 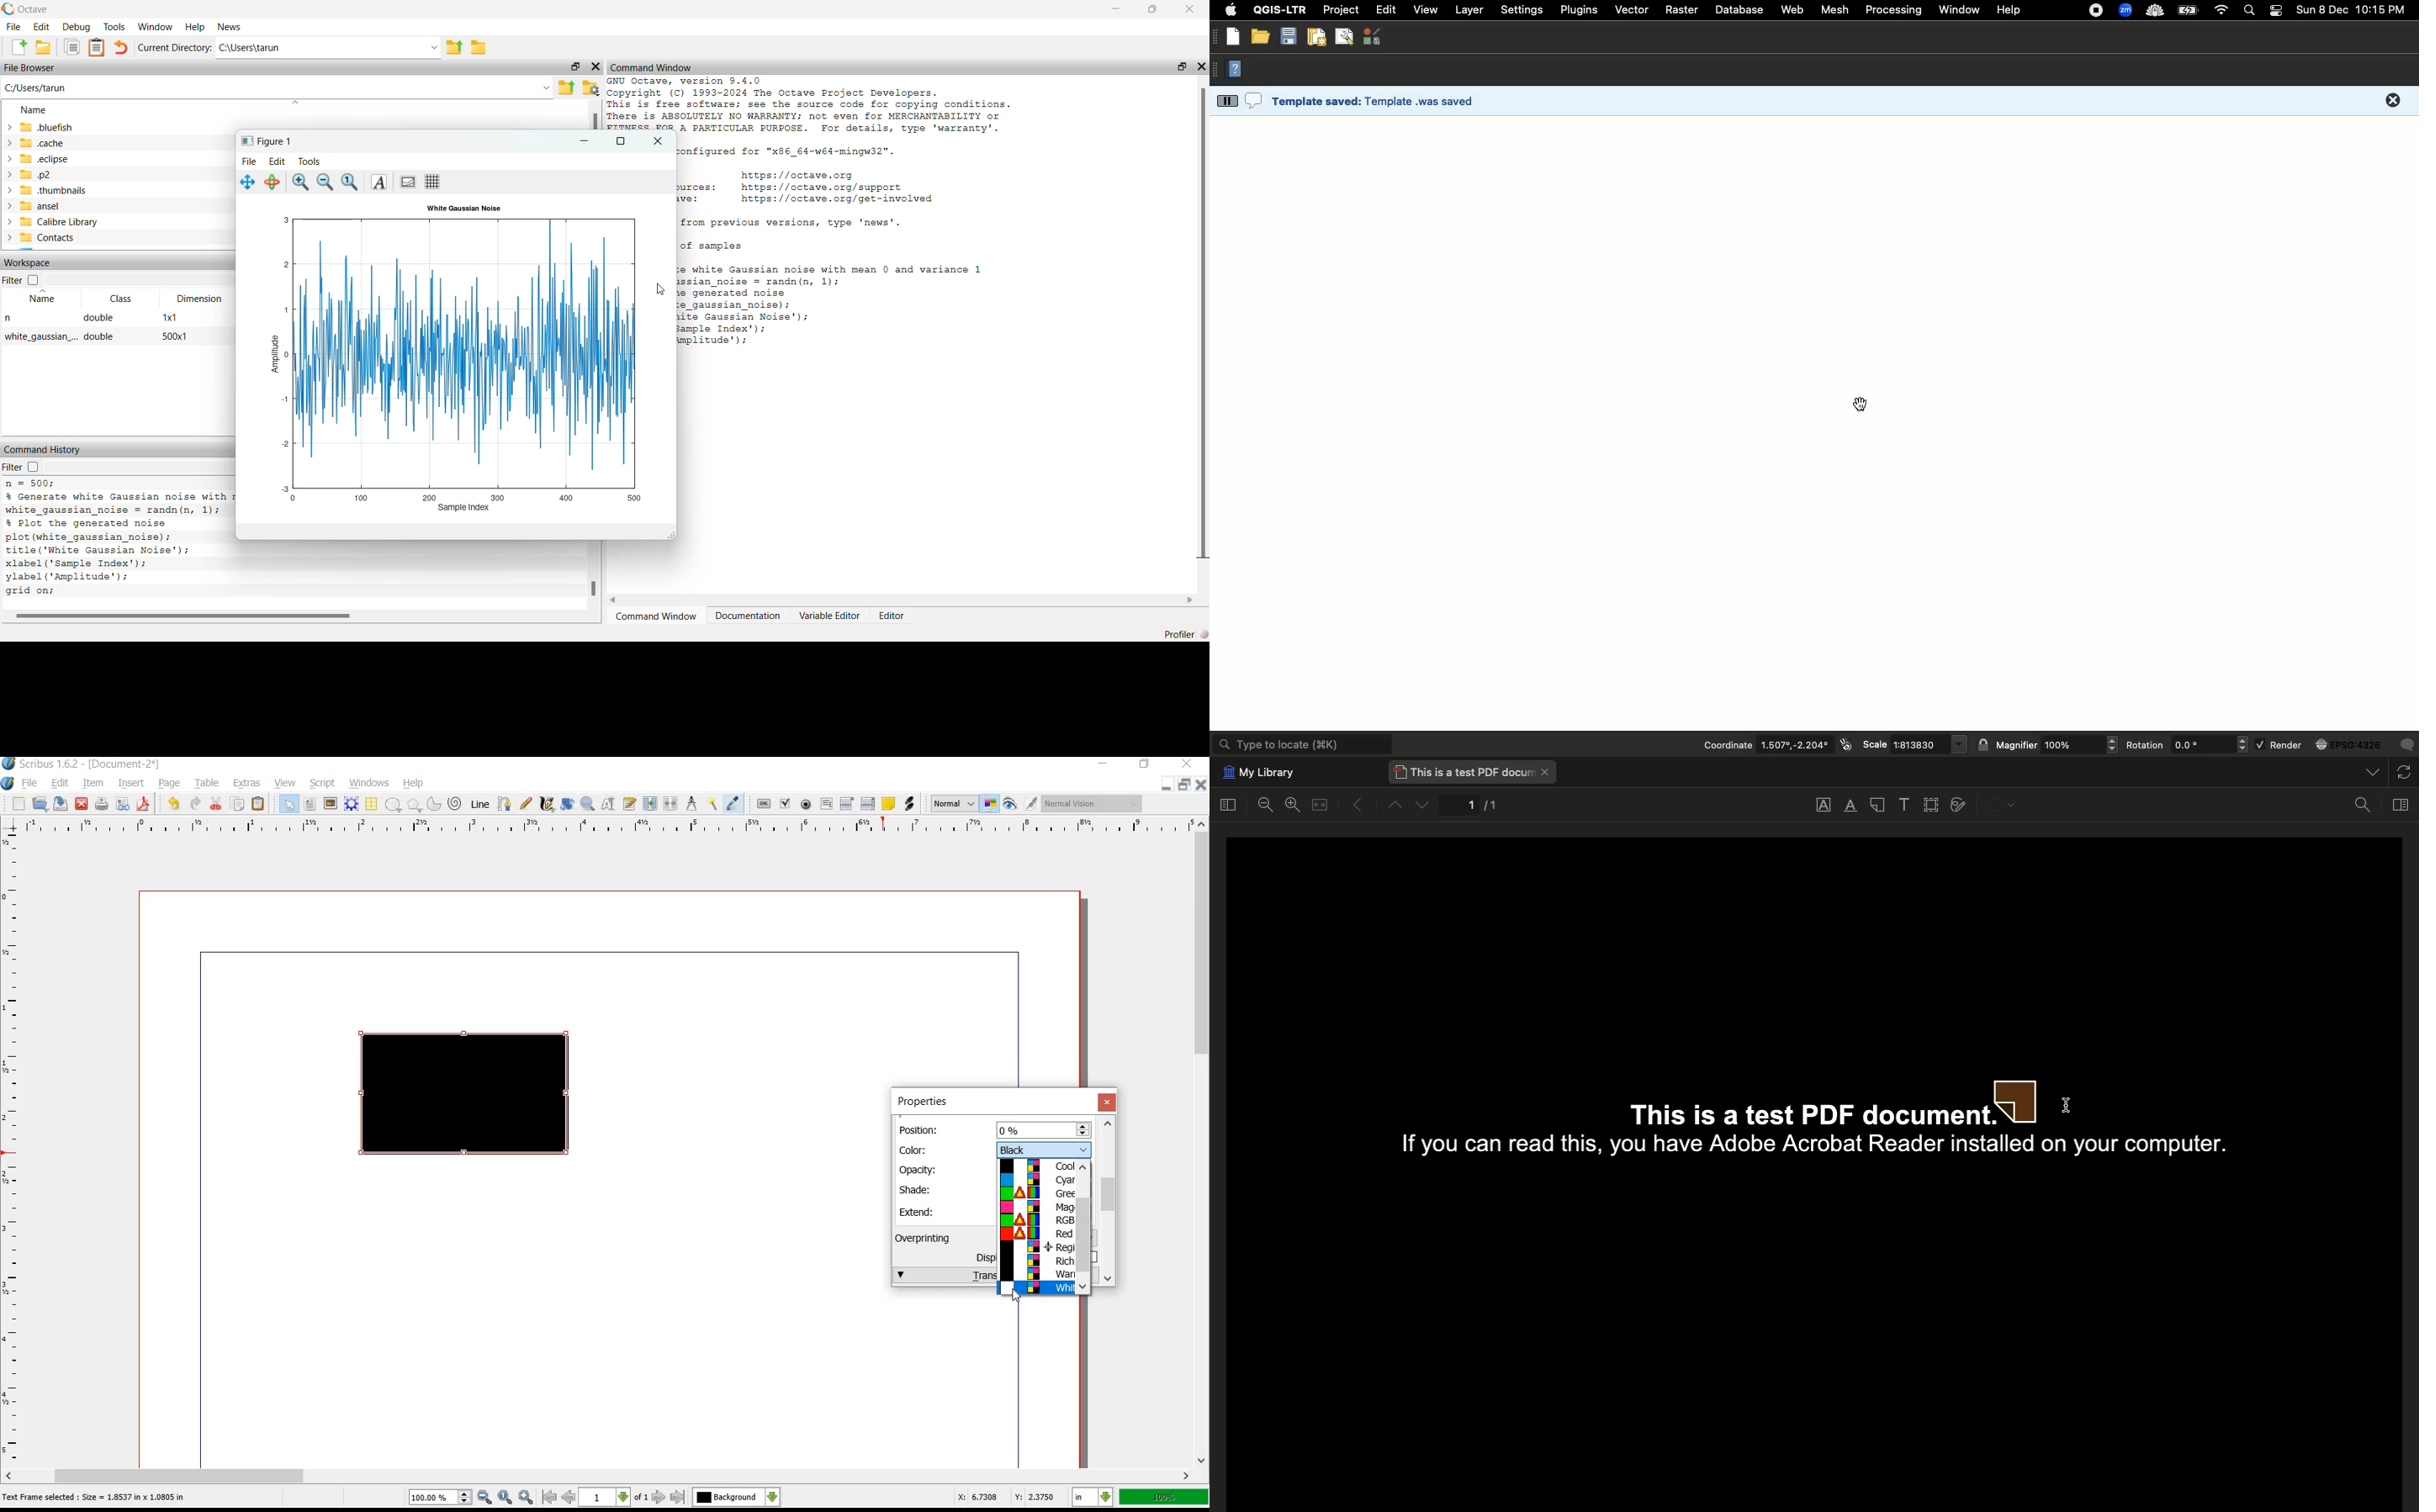 I want to click on new, so click(x=19, y=804).